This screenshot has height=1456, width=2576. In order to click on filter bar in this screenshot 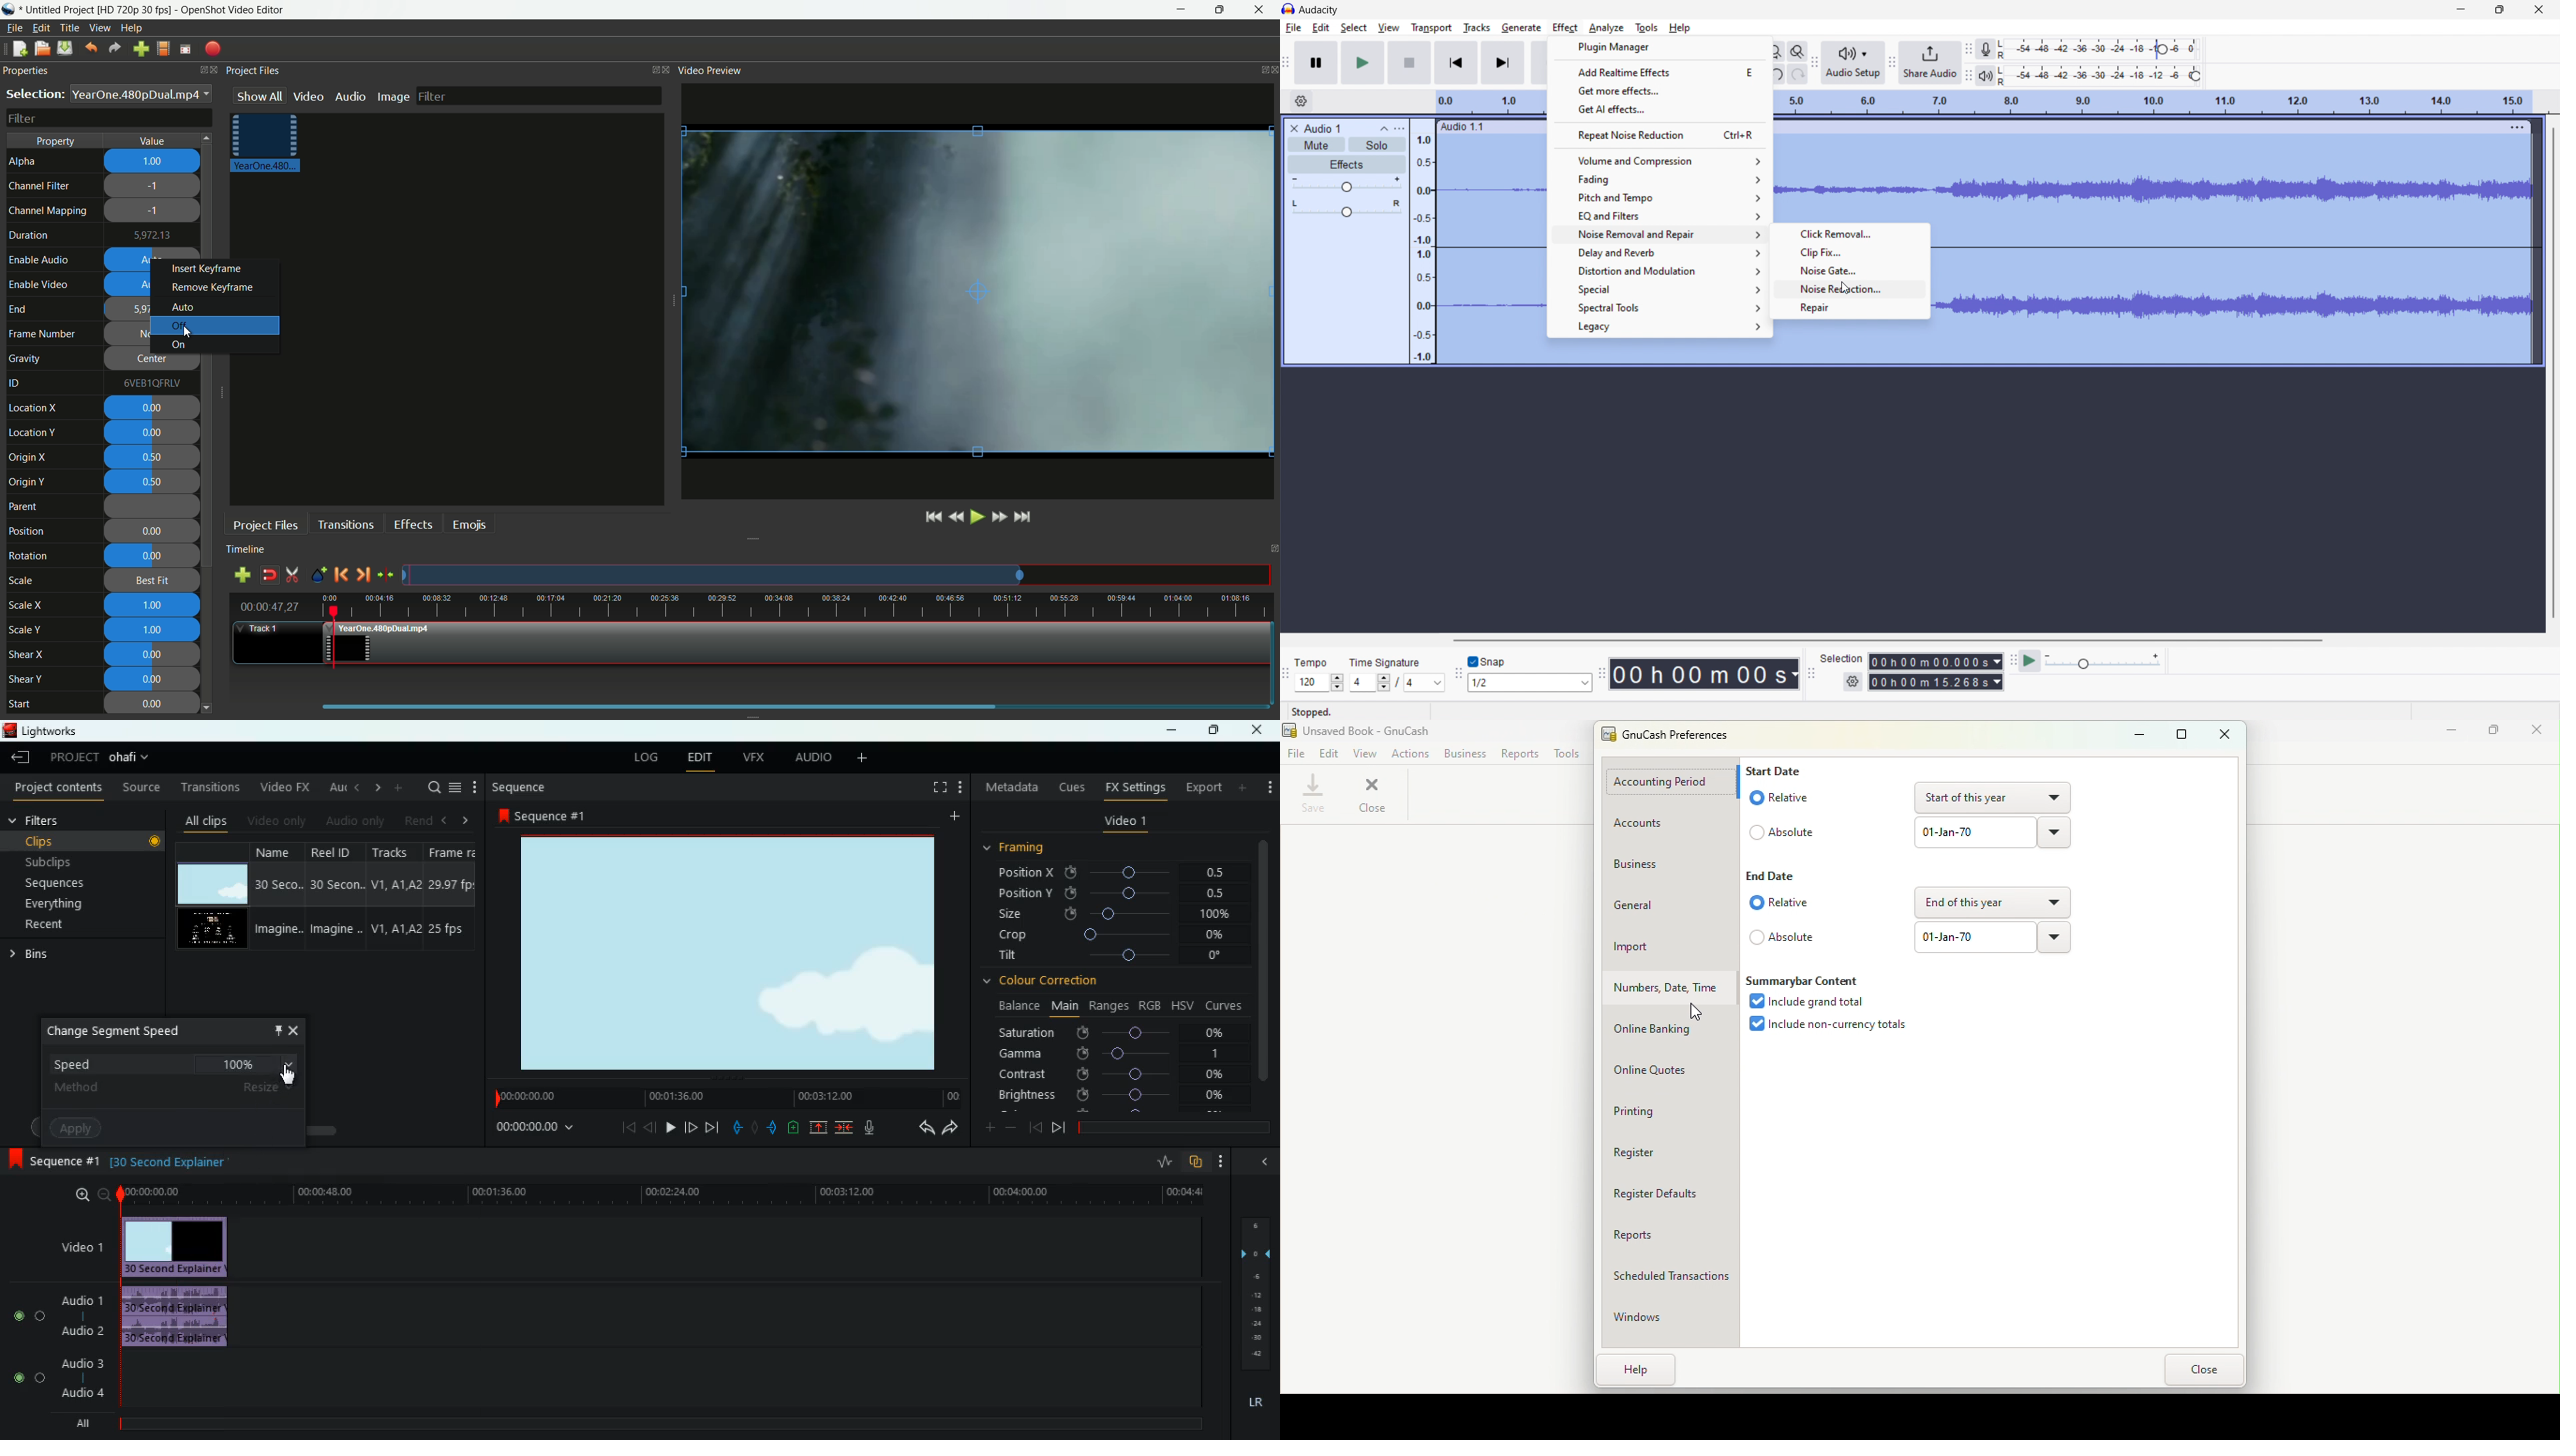, I will do `click(109, 118)`.